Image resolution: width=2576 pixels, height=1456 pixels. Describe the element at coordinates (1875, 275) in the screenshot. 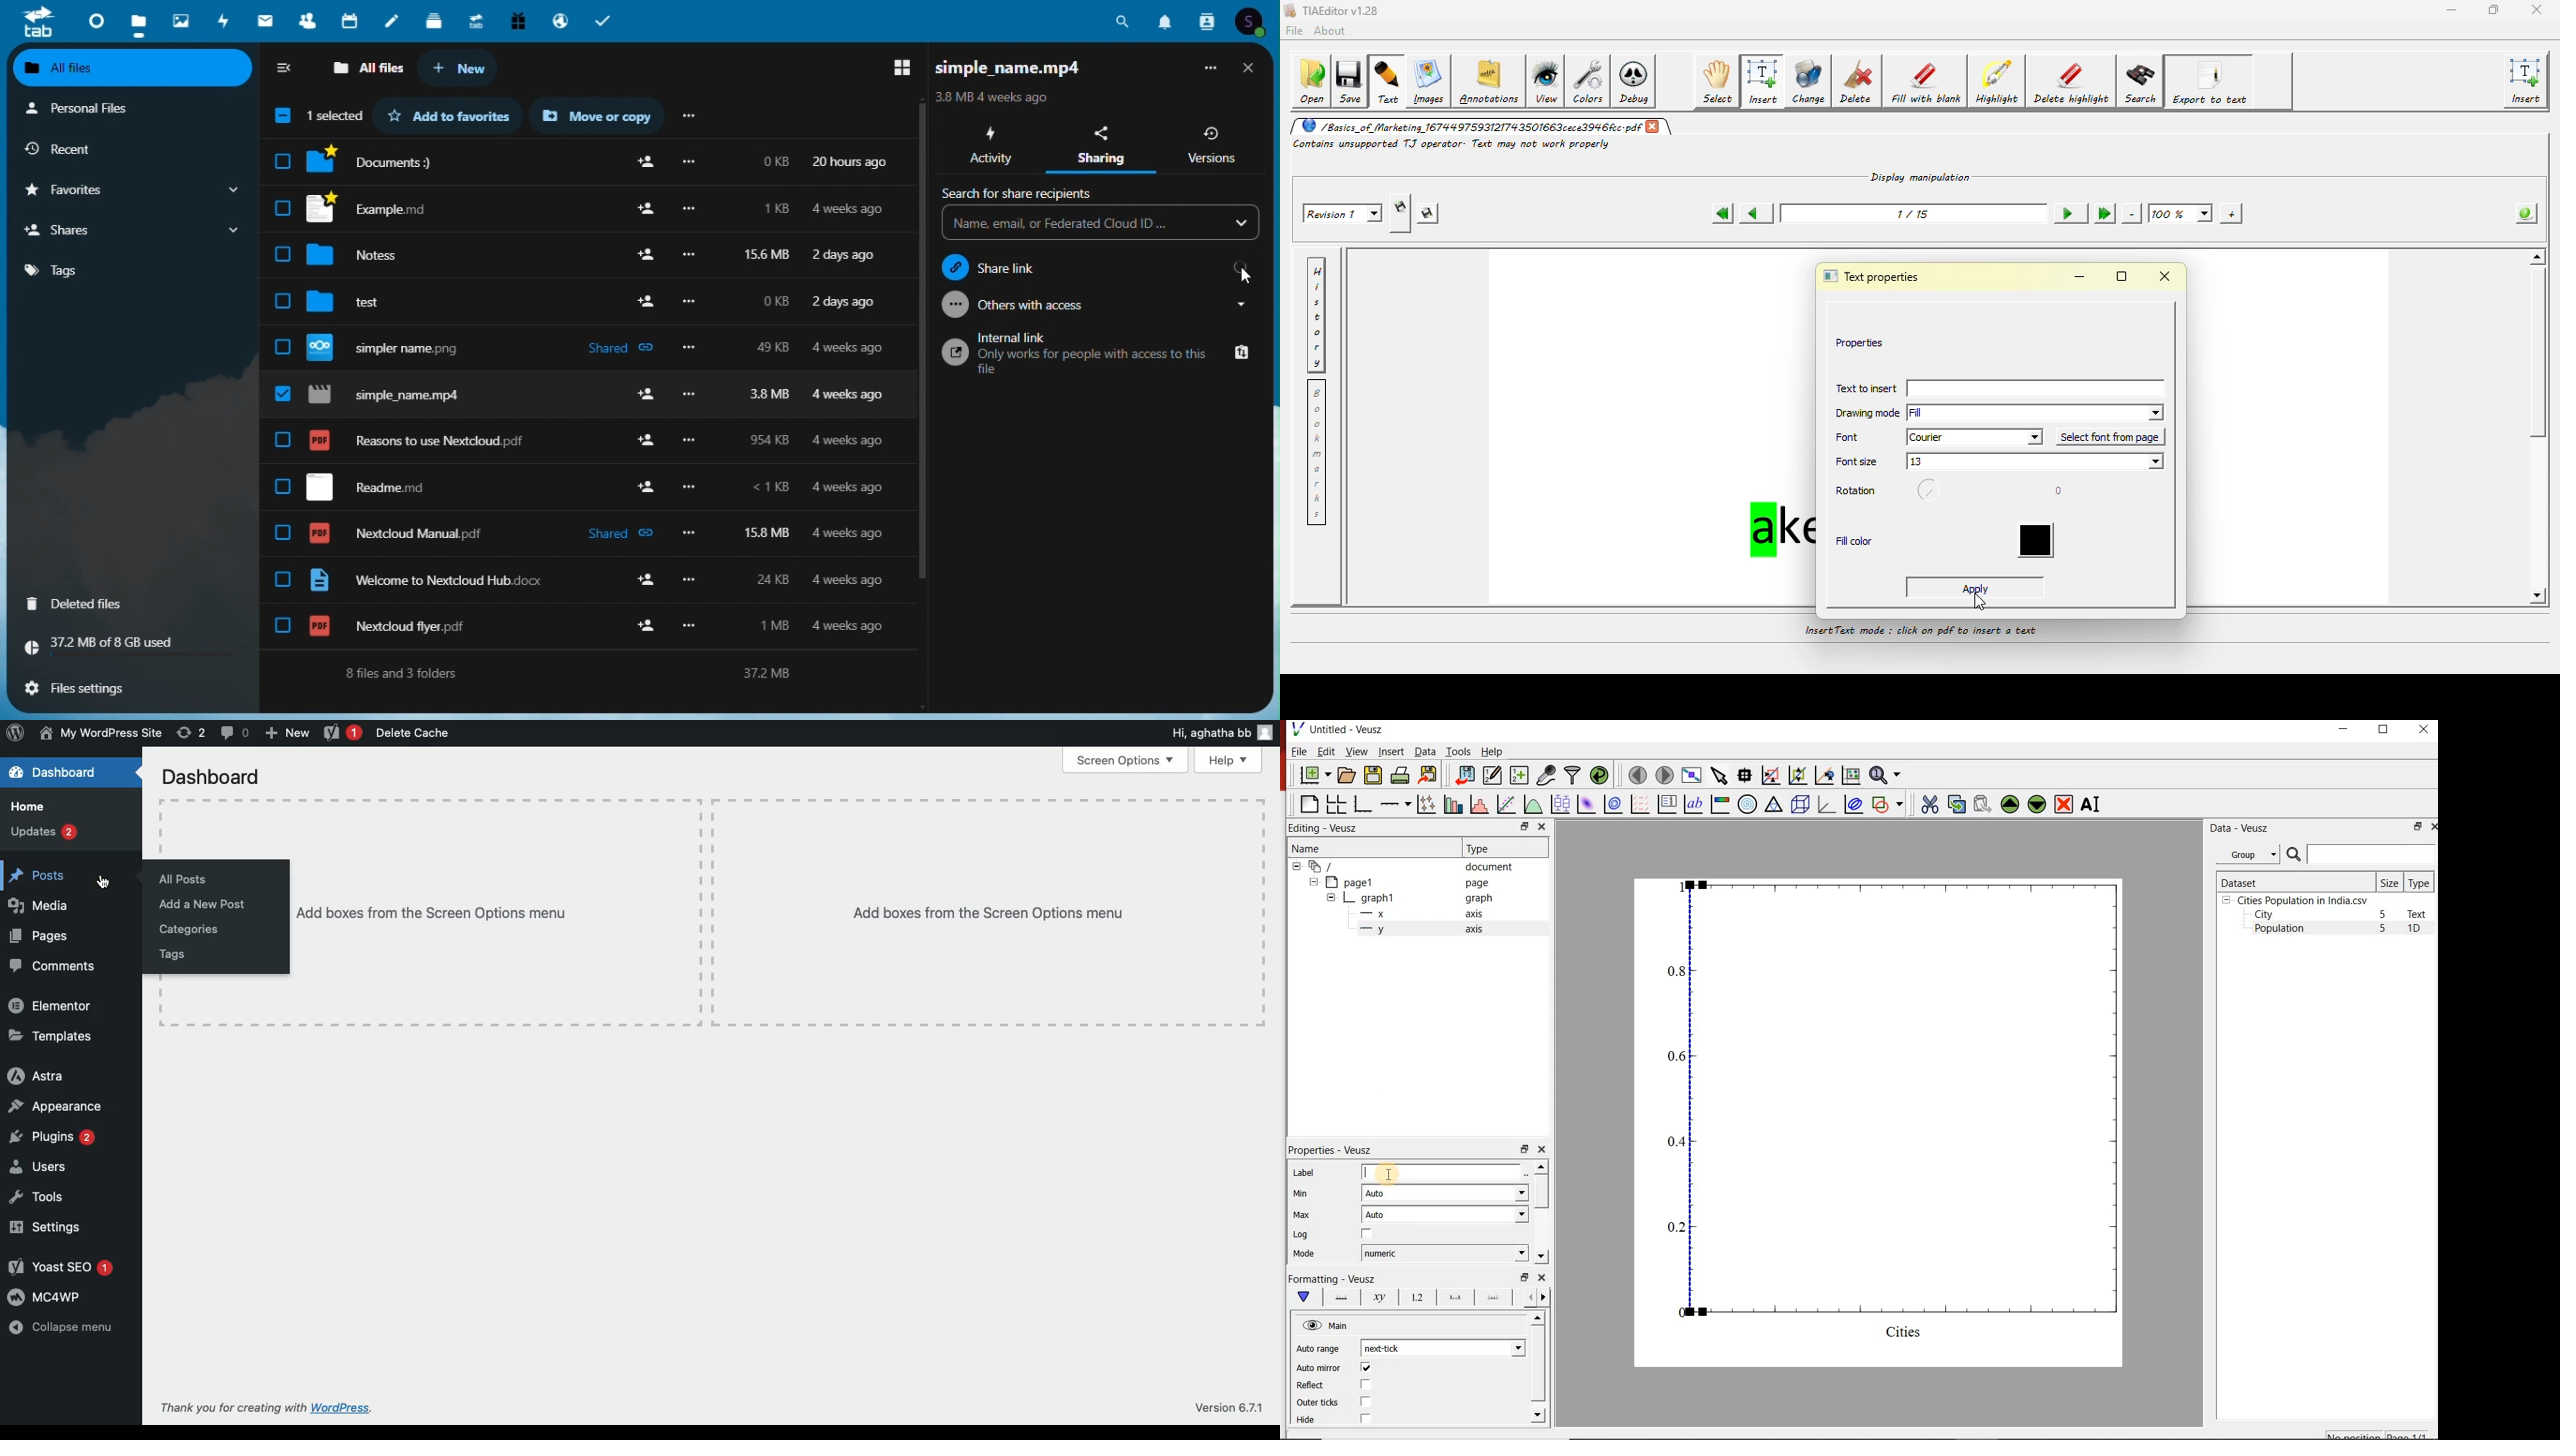

I see `Text properties` at that location.